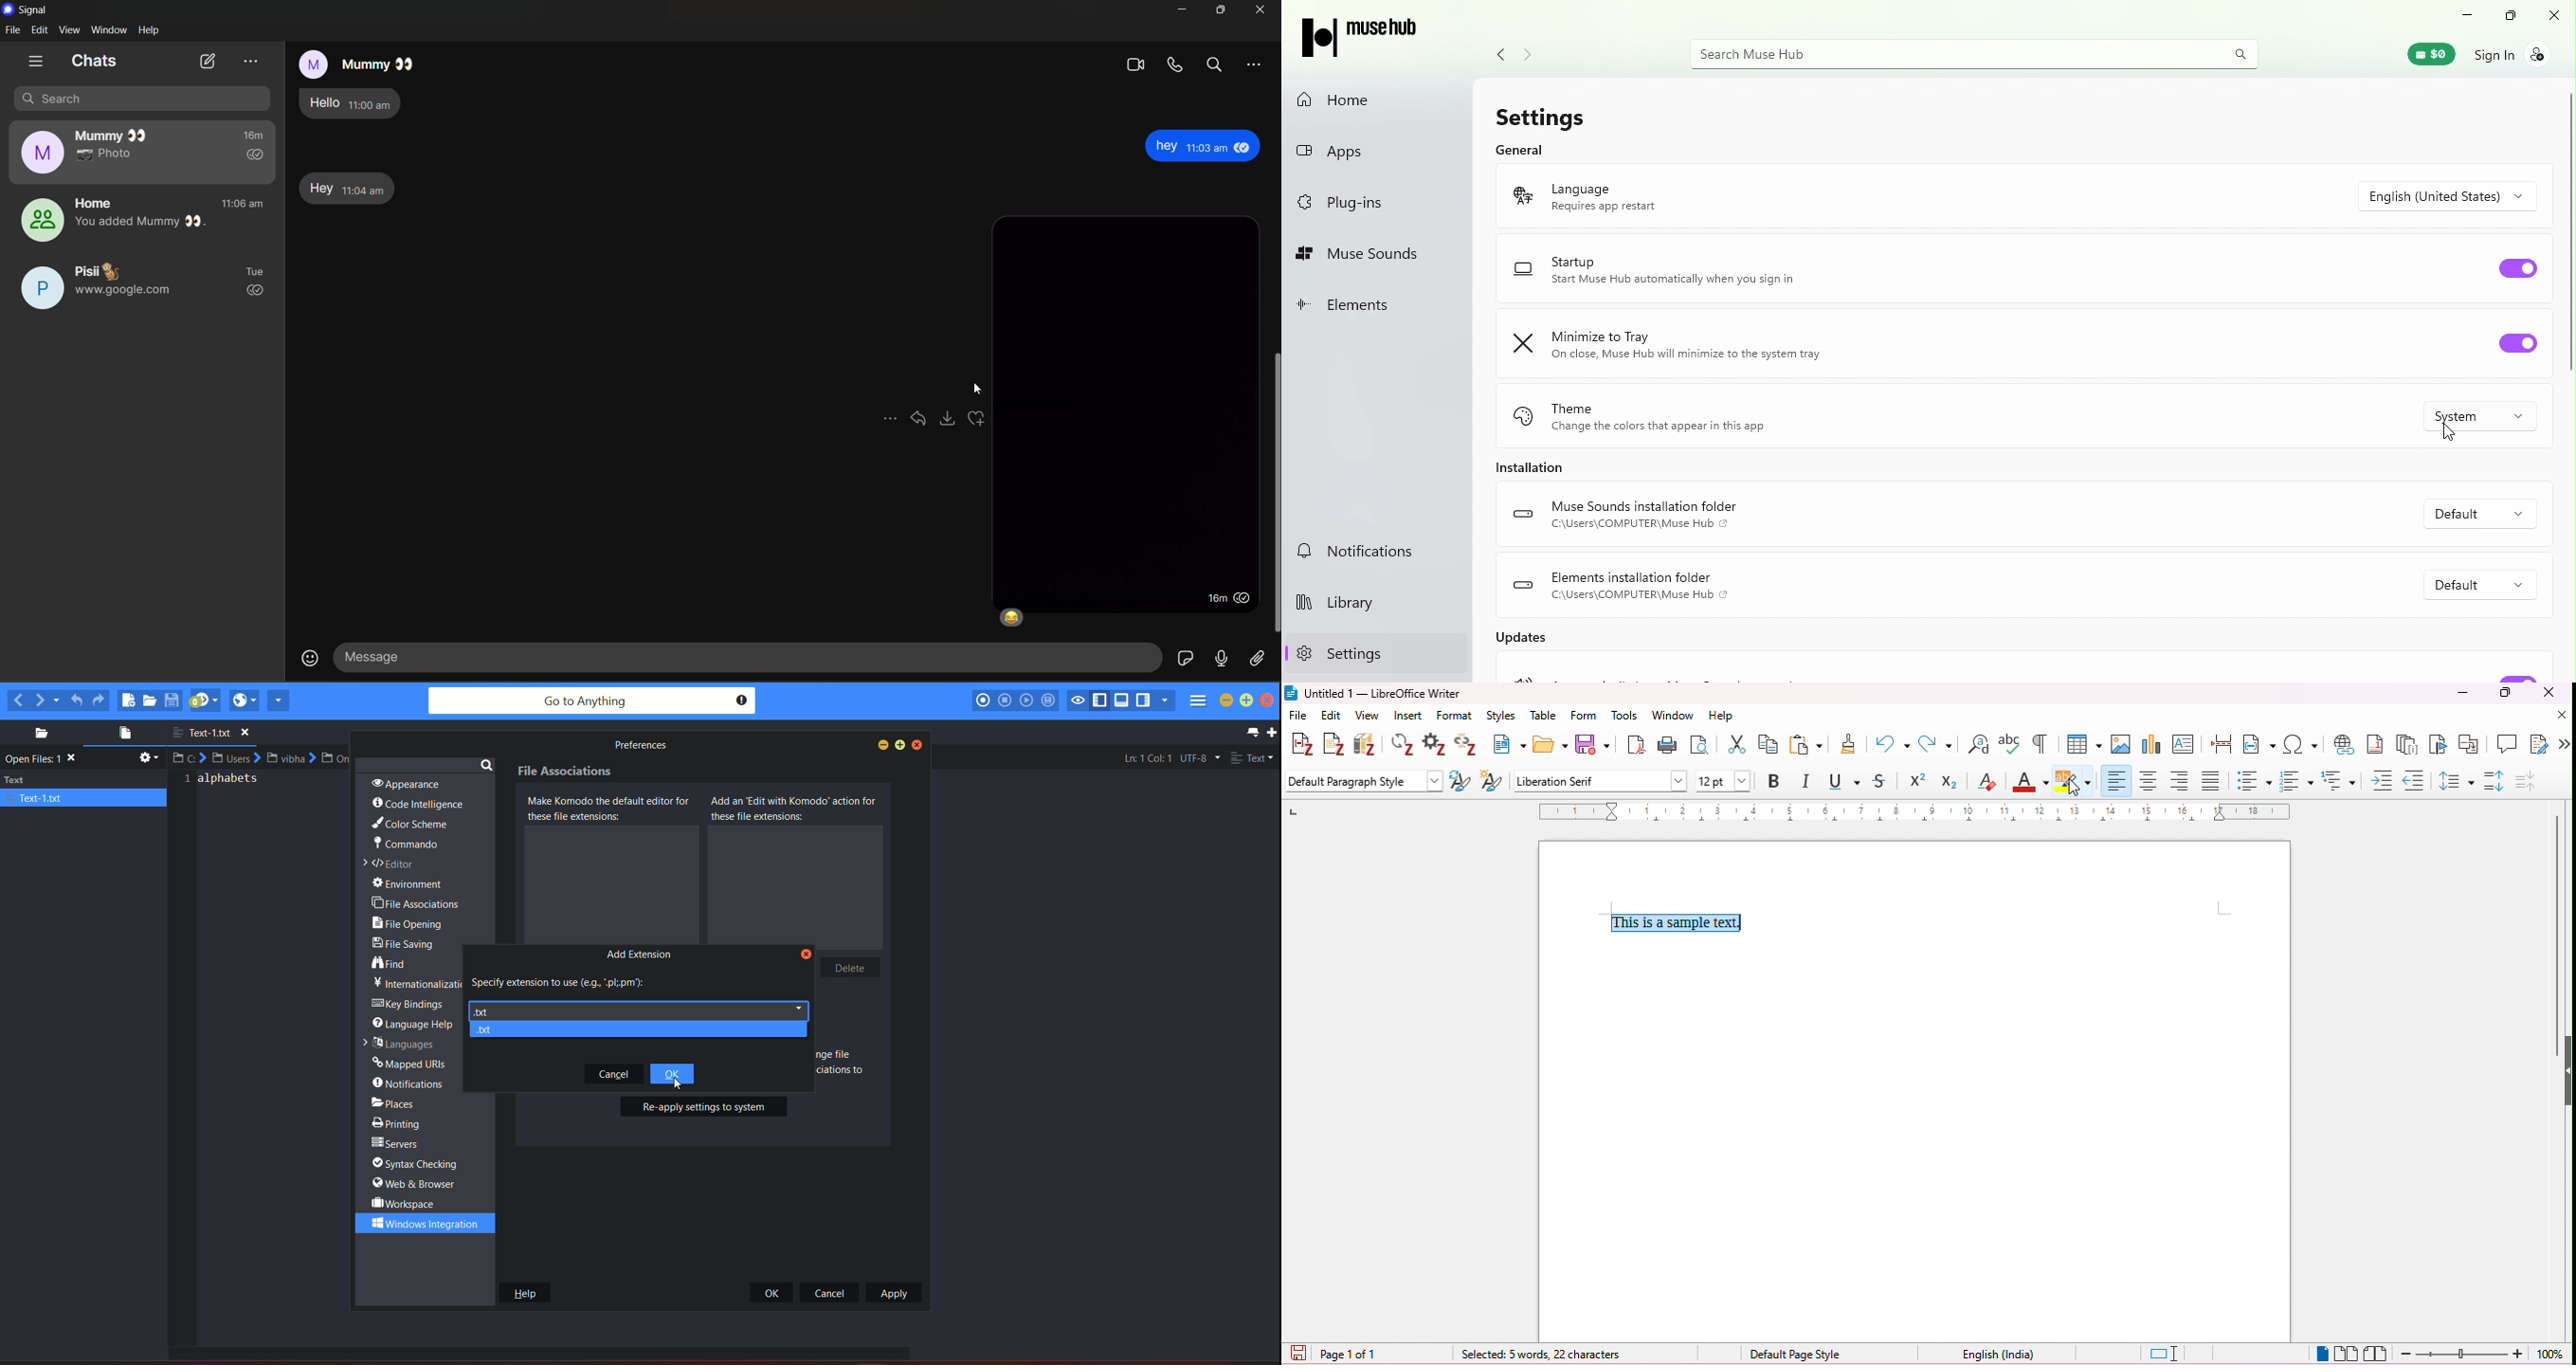  What do you see at coordinates (2495, 782) in the screenshot?
I see `increase paragraph spacing` at bounding box center [2495, 782].